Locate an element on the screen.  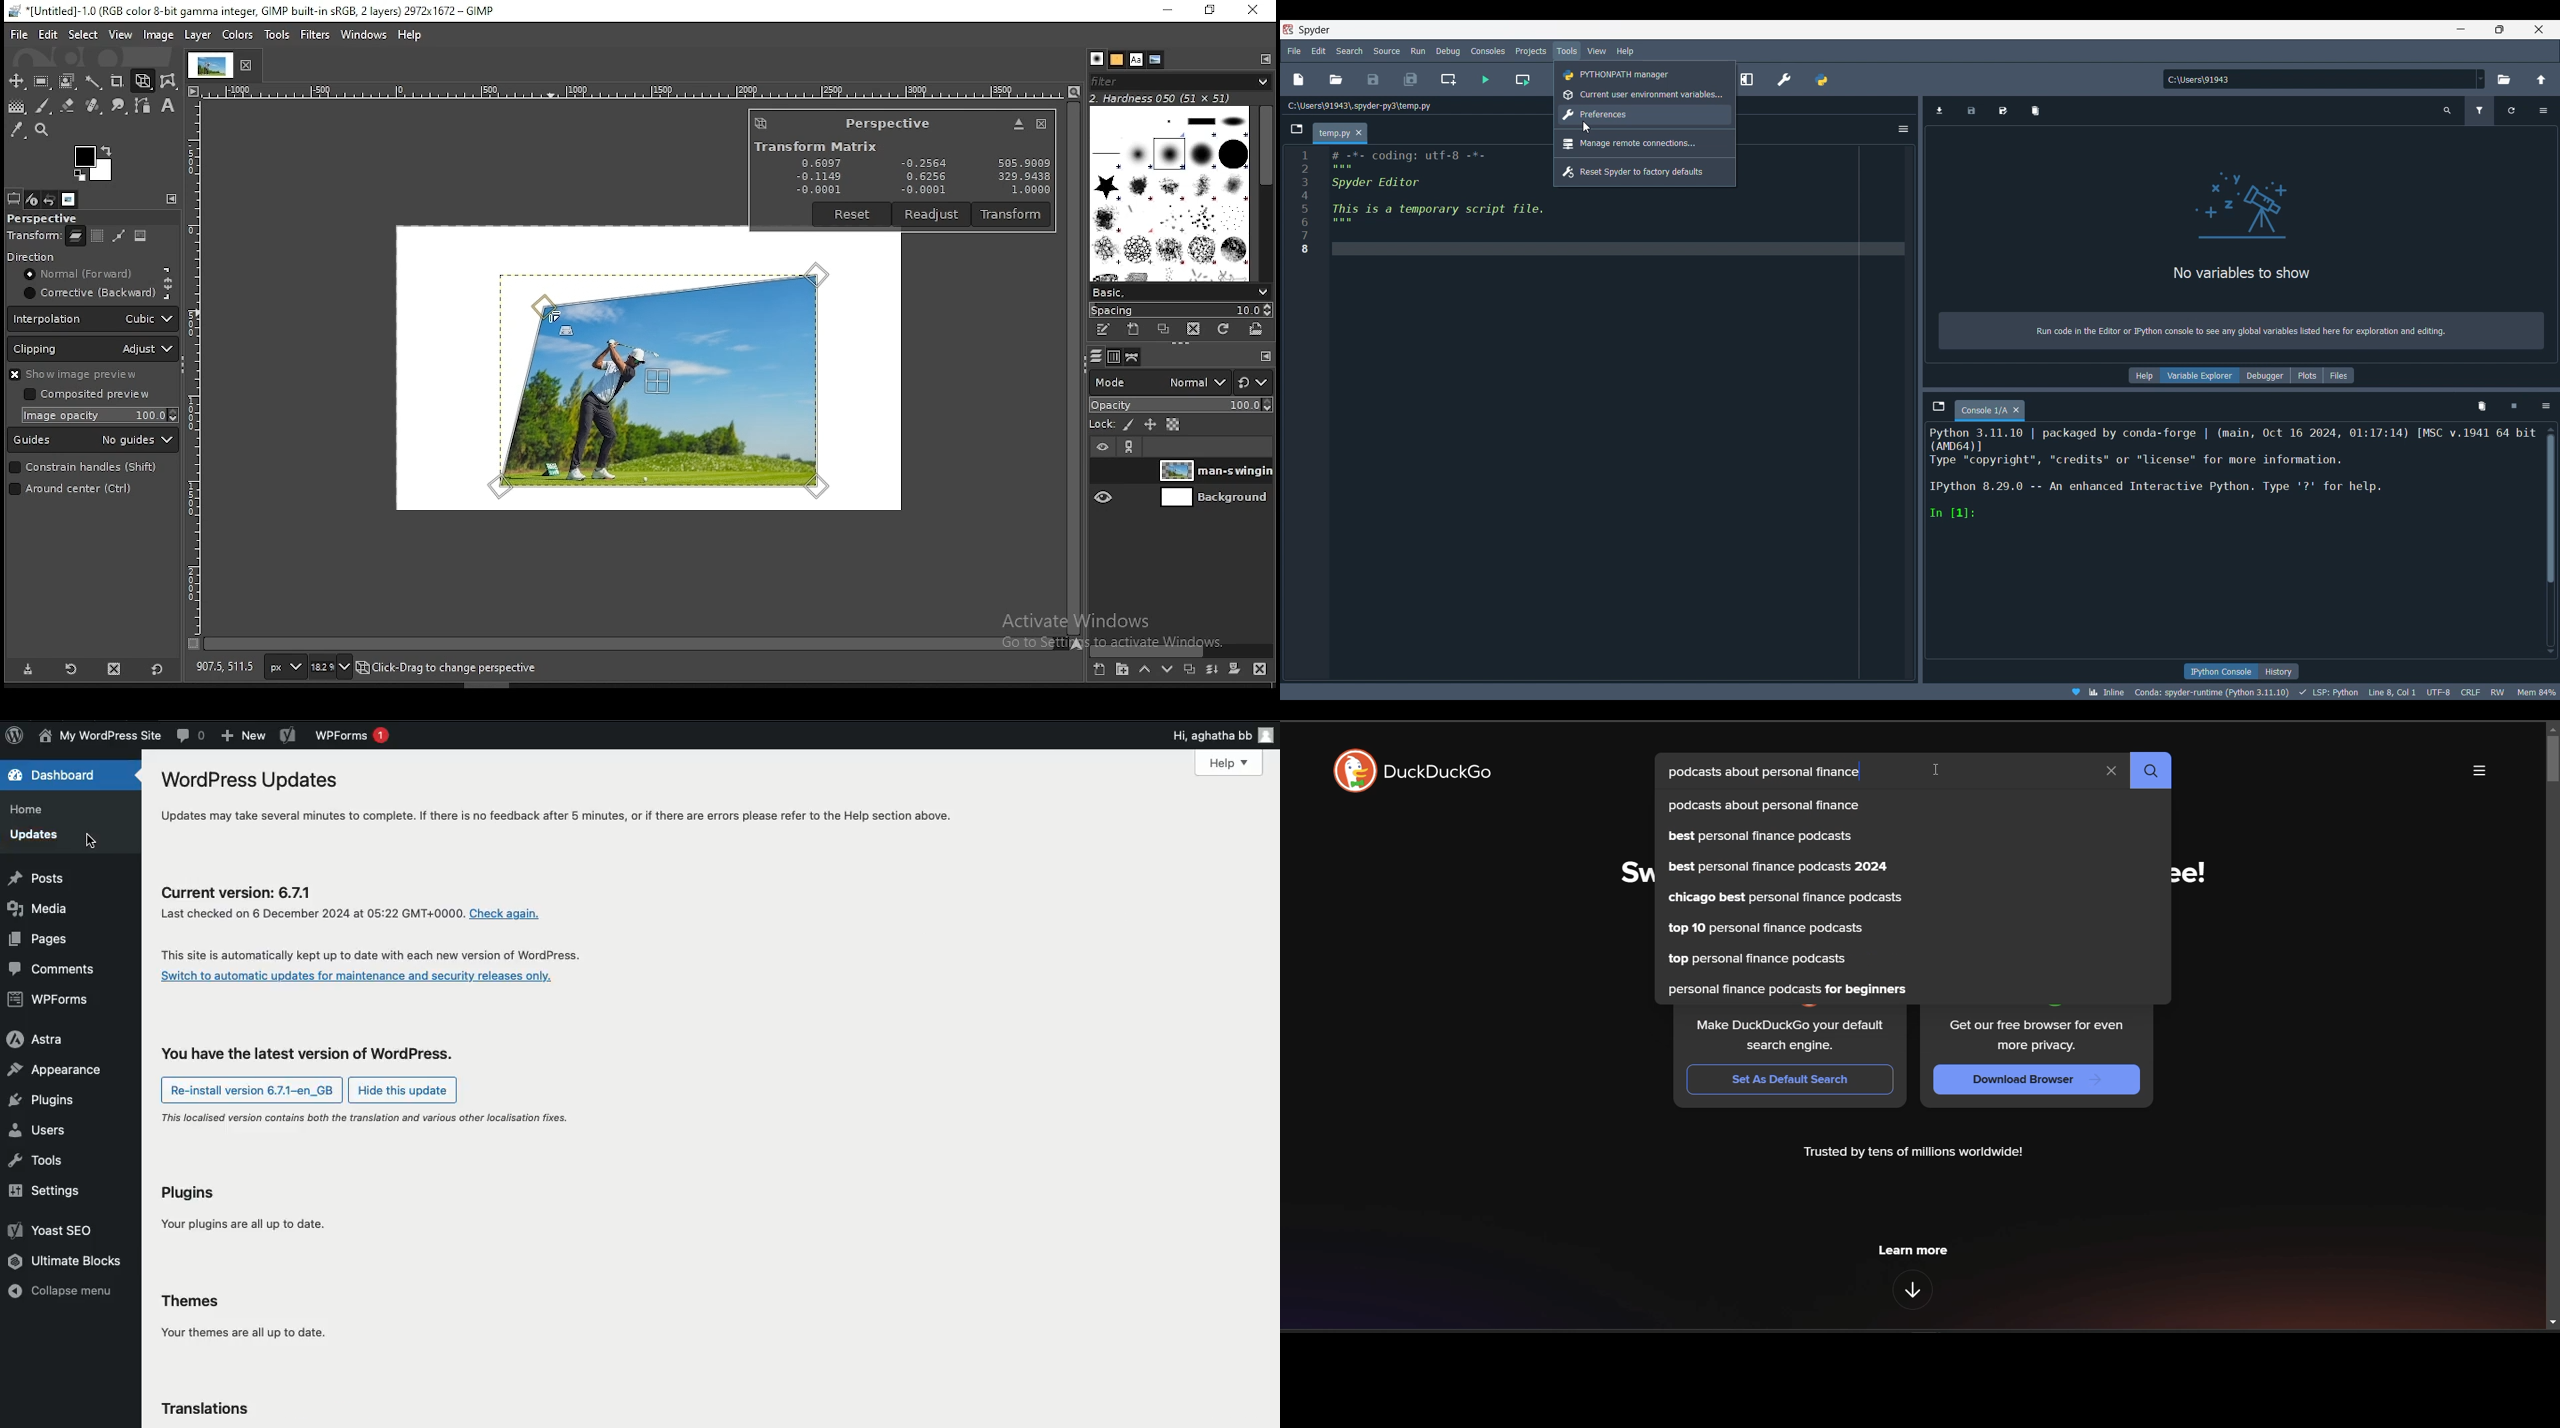
New file is located at coordinates (1299, 79).